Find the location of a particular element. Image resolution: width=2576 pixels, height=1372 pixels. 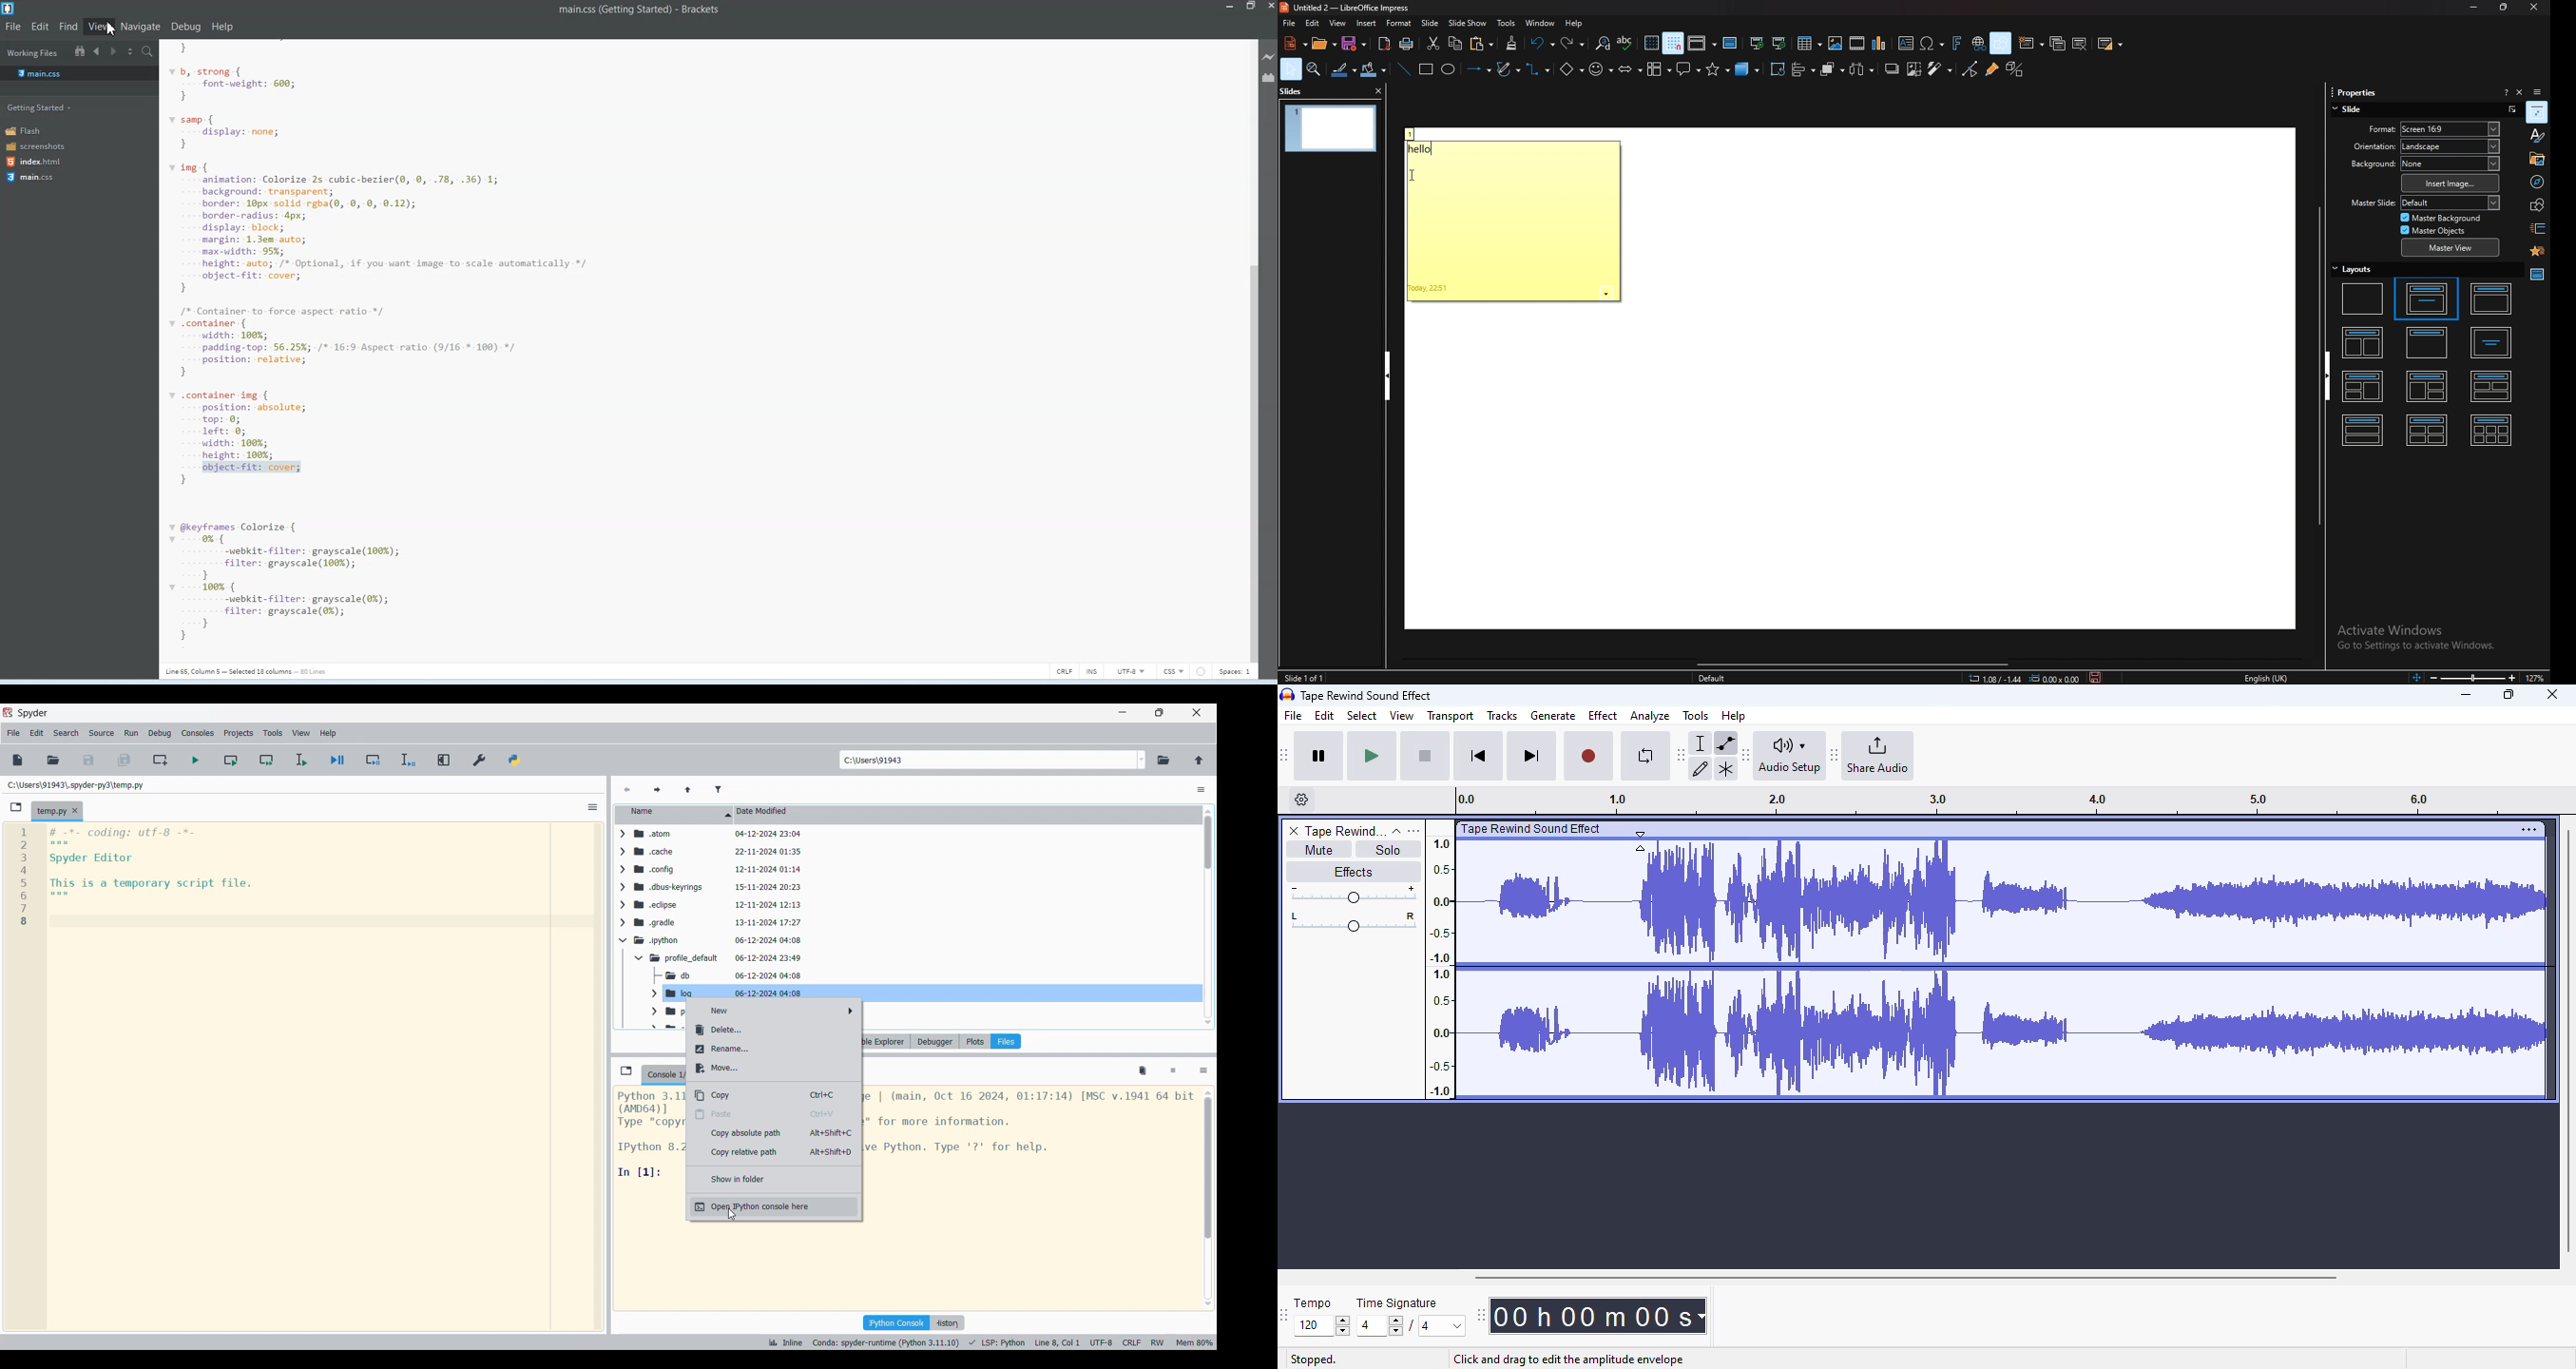

hello is located at coordinates (1426, 149).